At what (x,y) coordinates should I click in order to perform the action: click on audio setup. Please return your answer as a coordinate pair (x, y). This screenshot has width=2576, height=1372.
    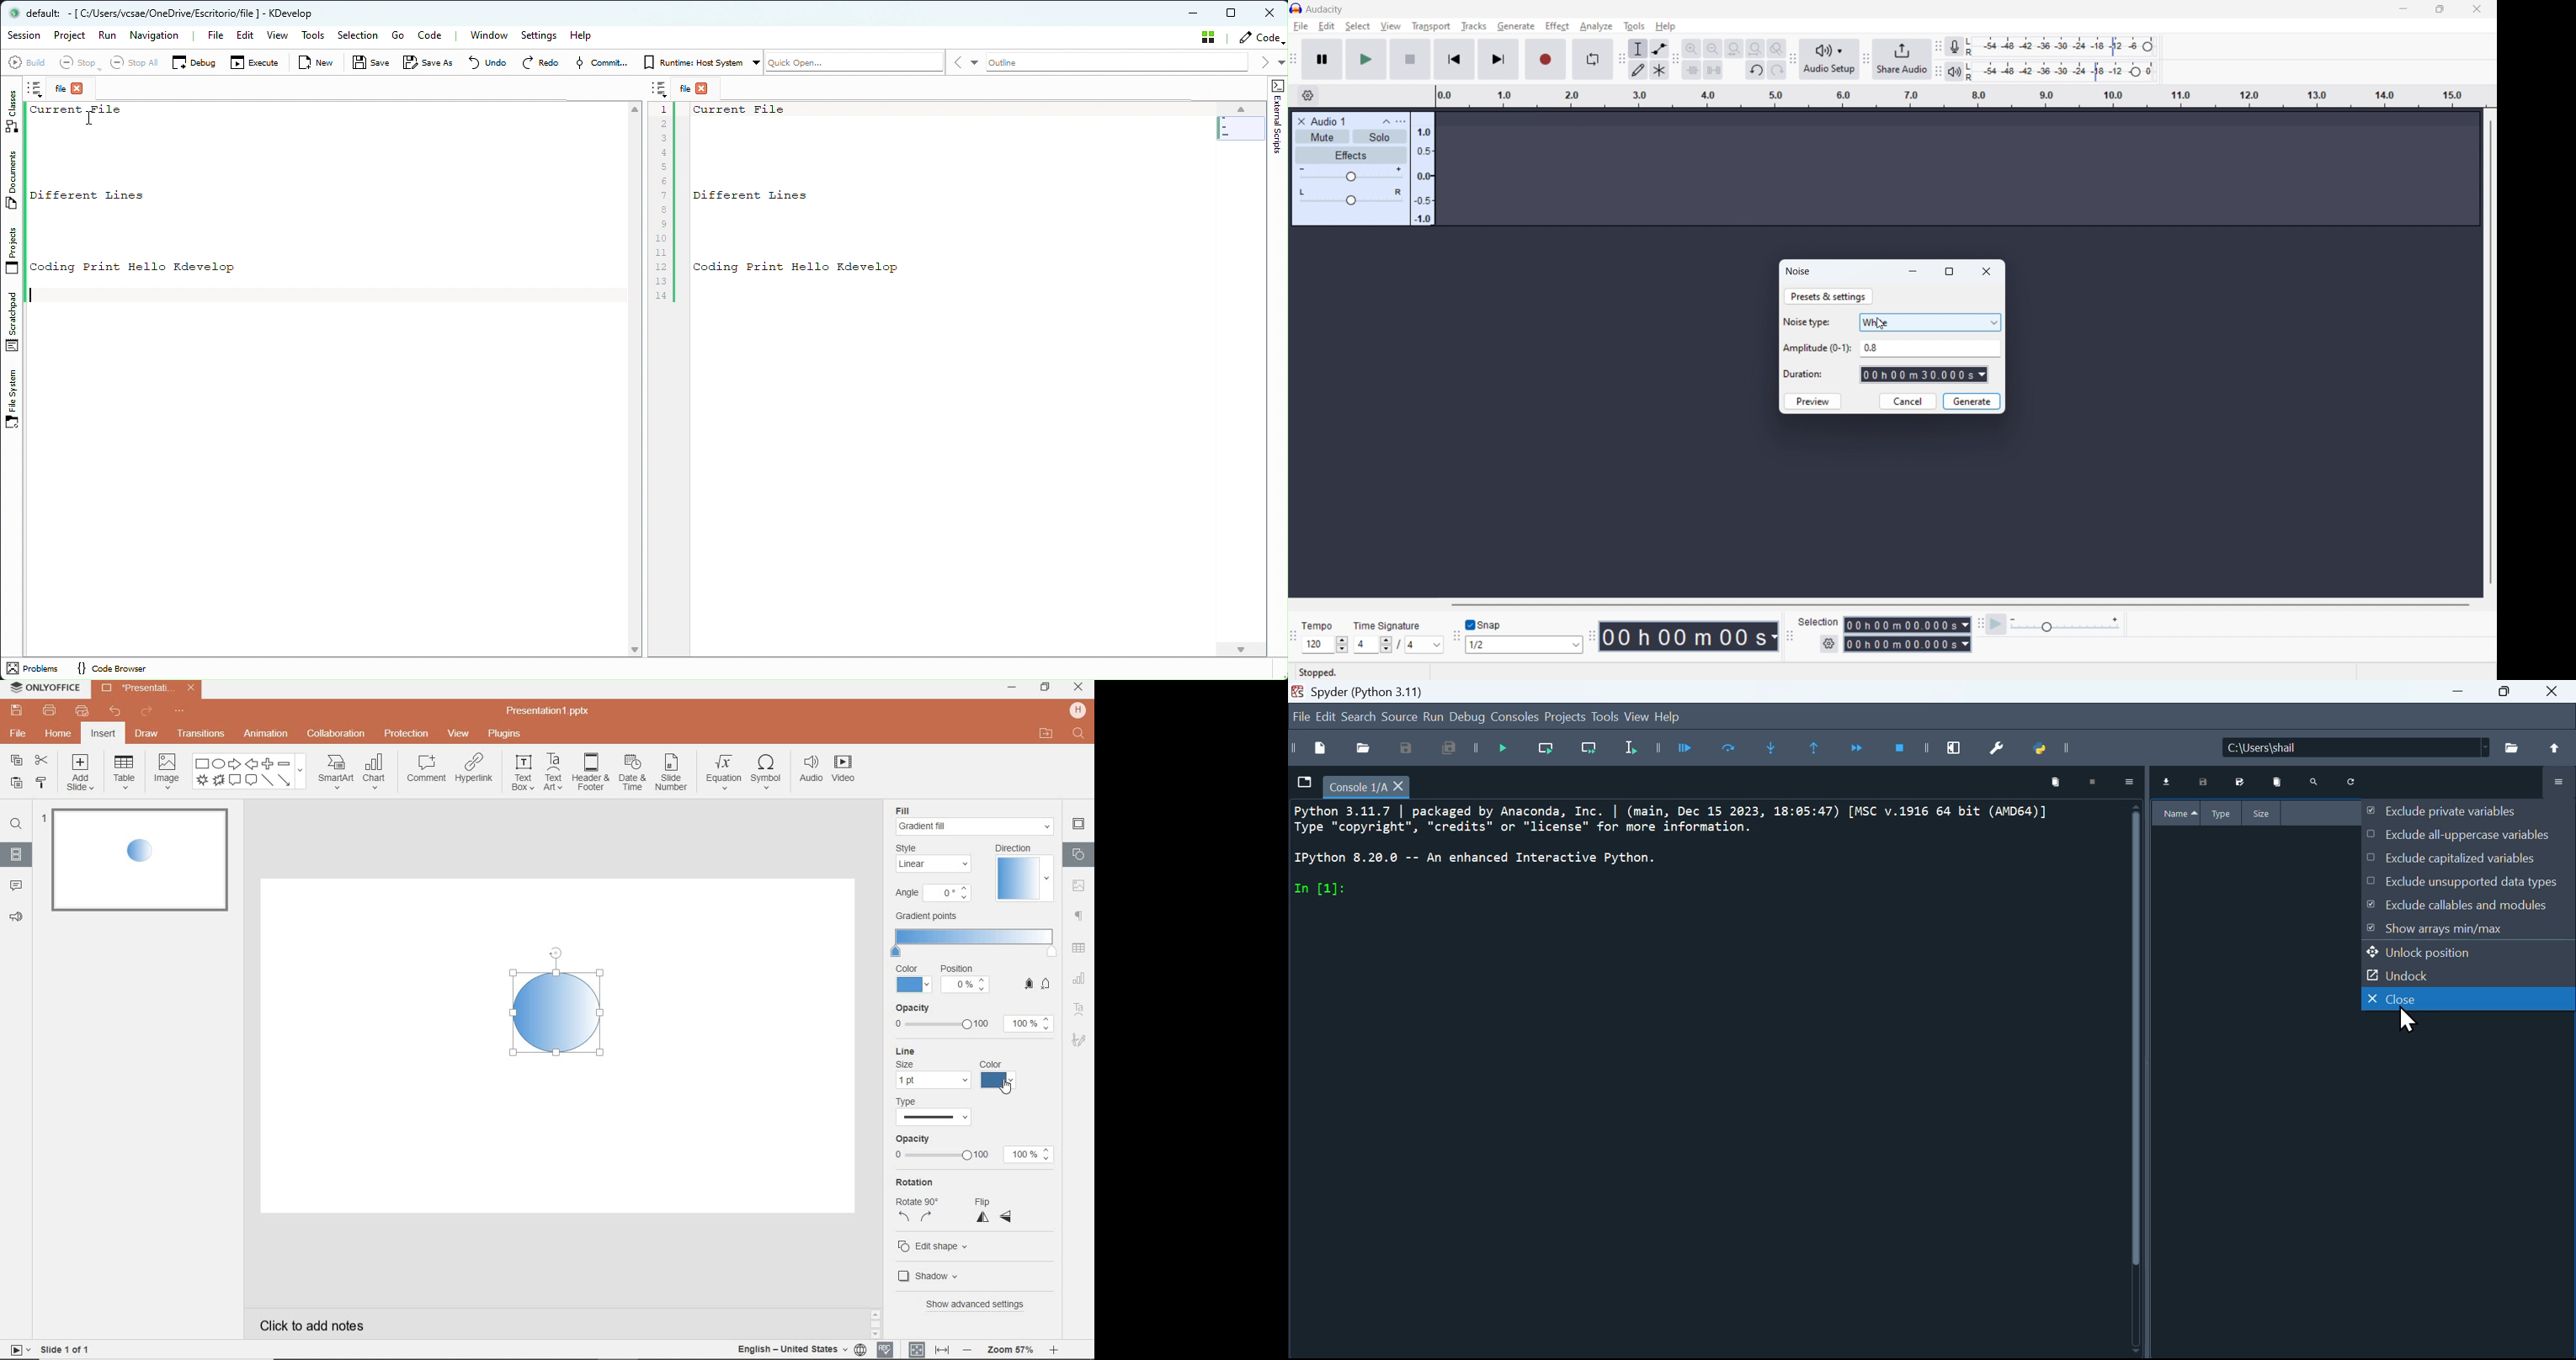
    Looking at the image, I should click on (1830, 60).